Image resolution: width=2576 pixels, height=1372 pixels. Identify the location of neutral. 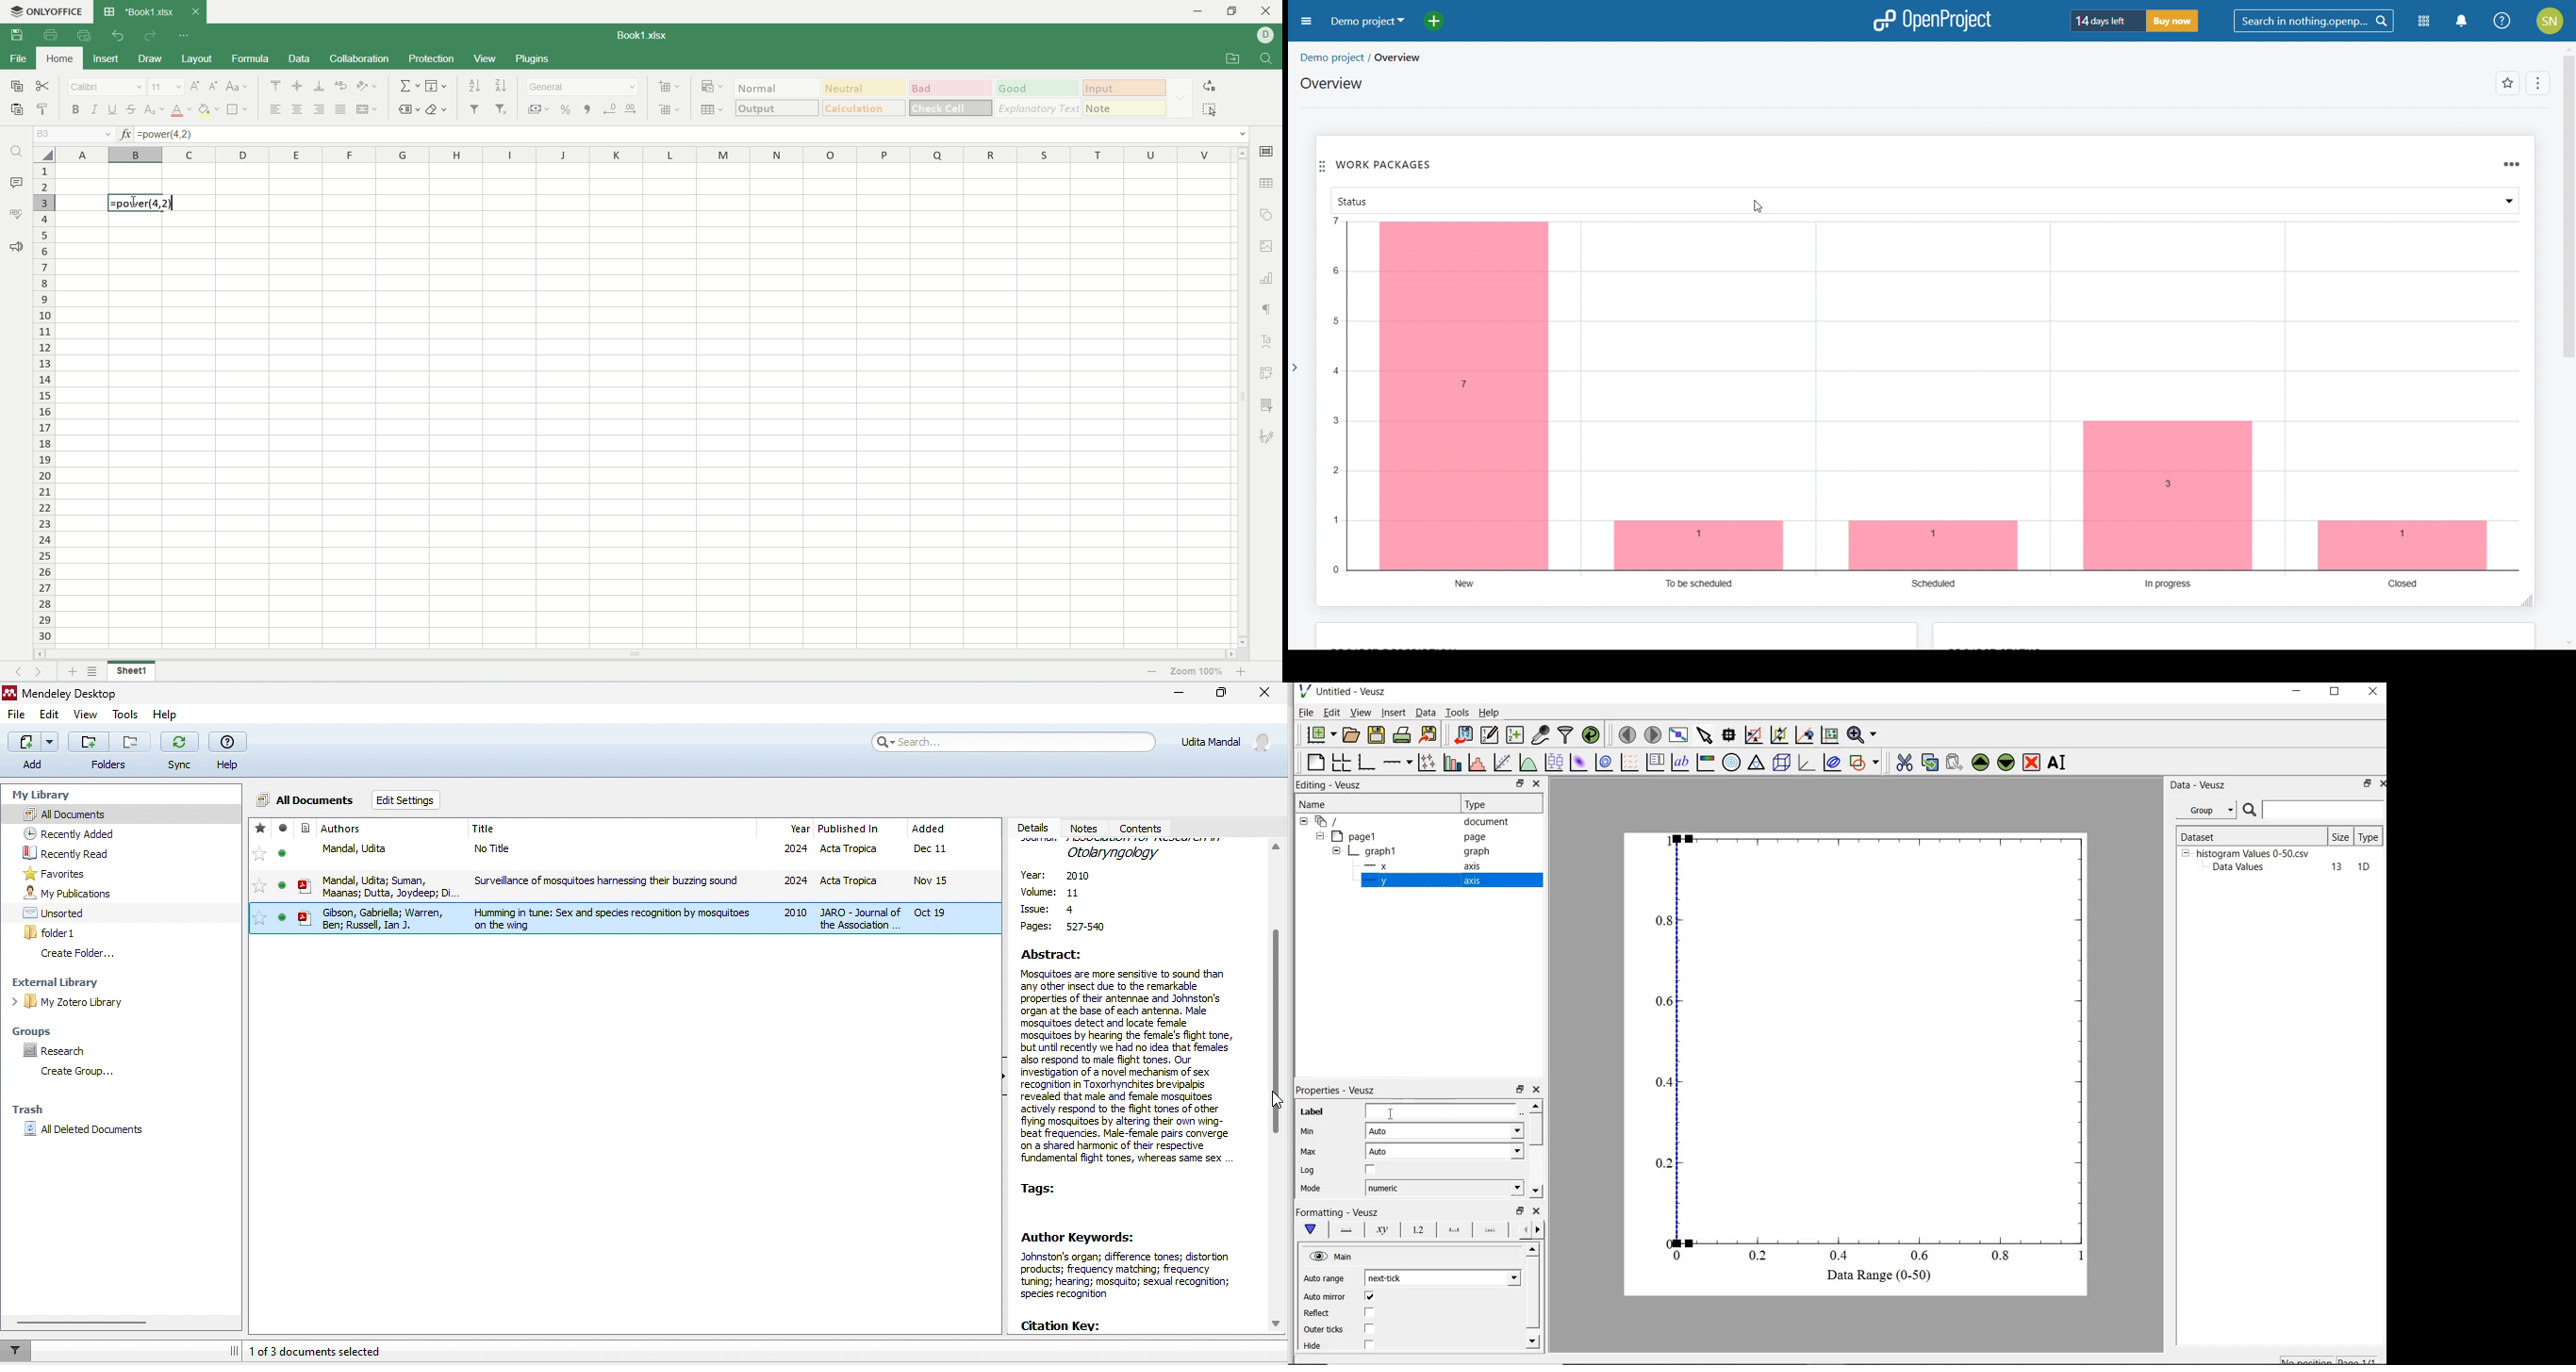
(867, 89).